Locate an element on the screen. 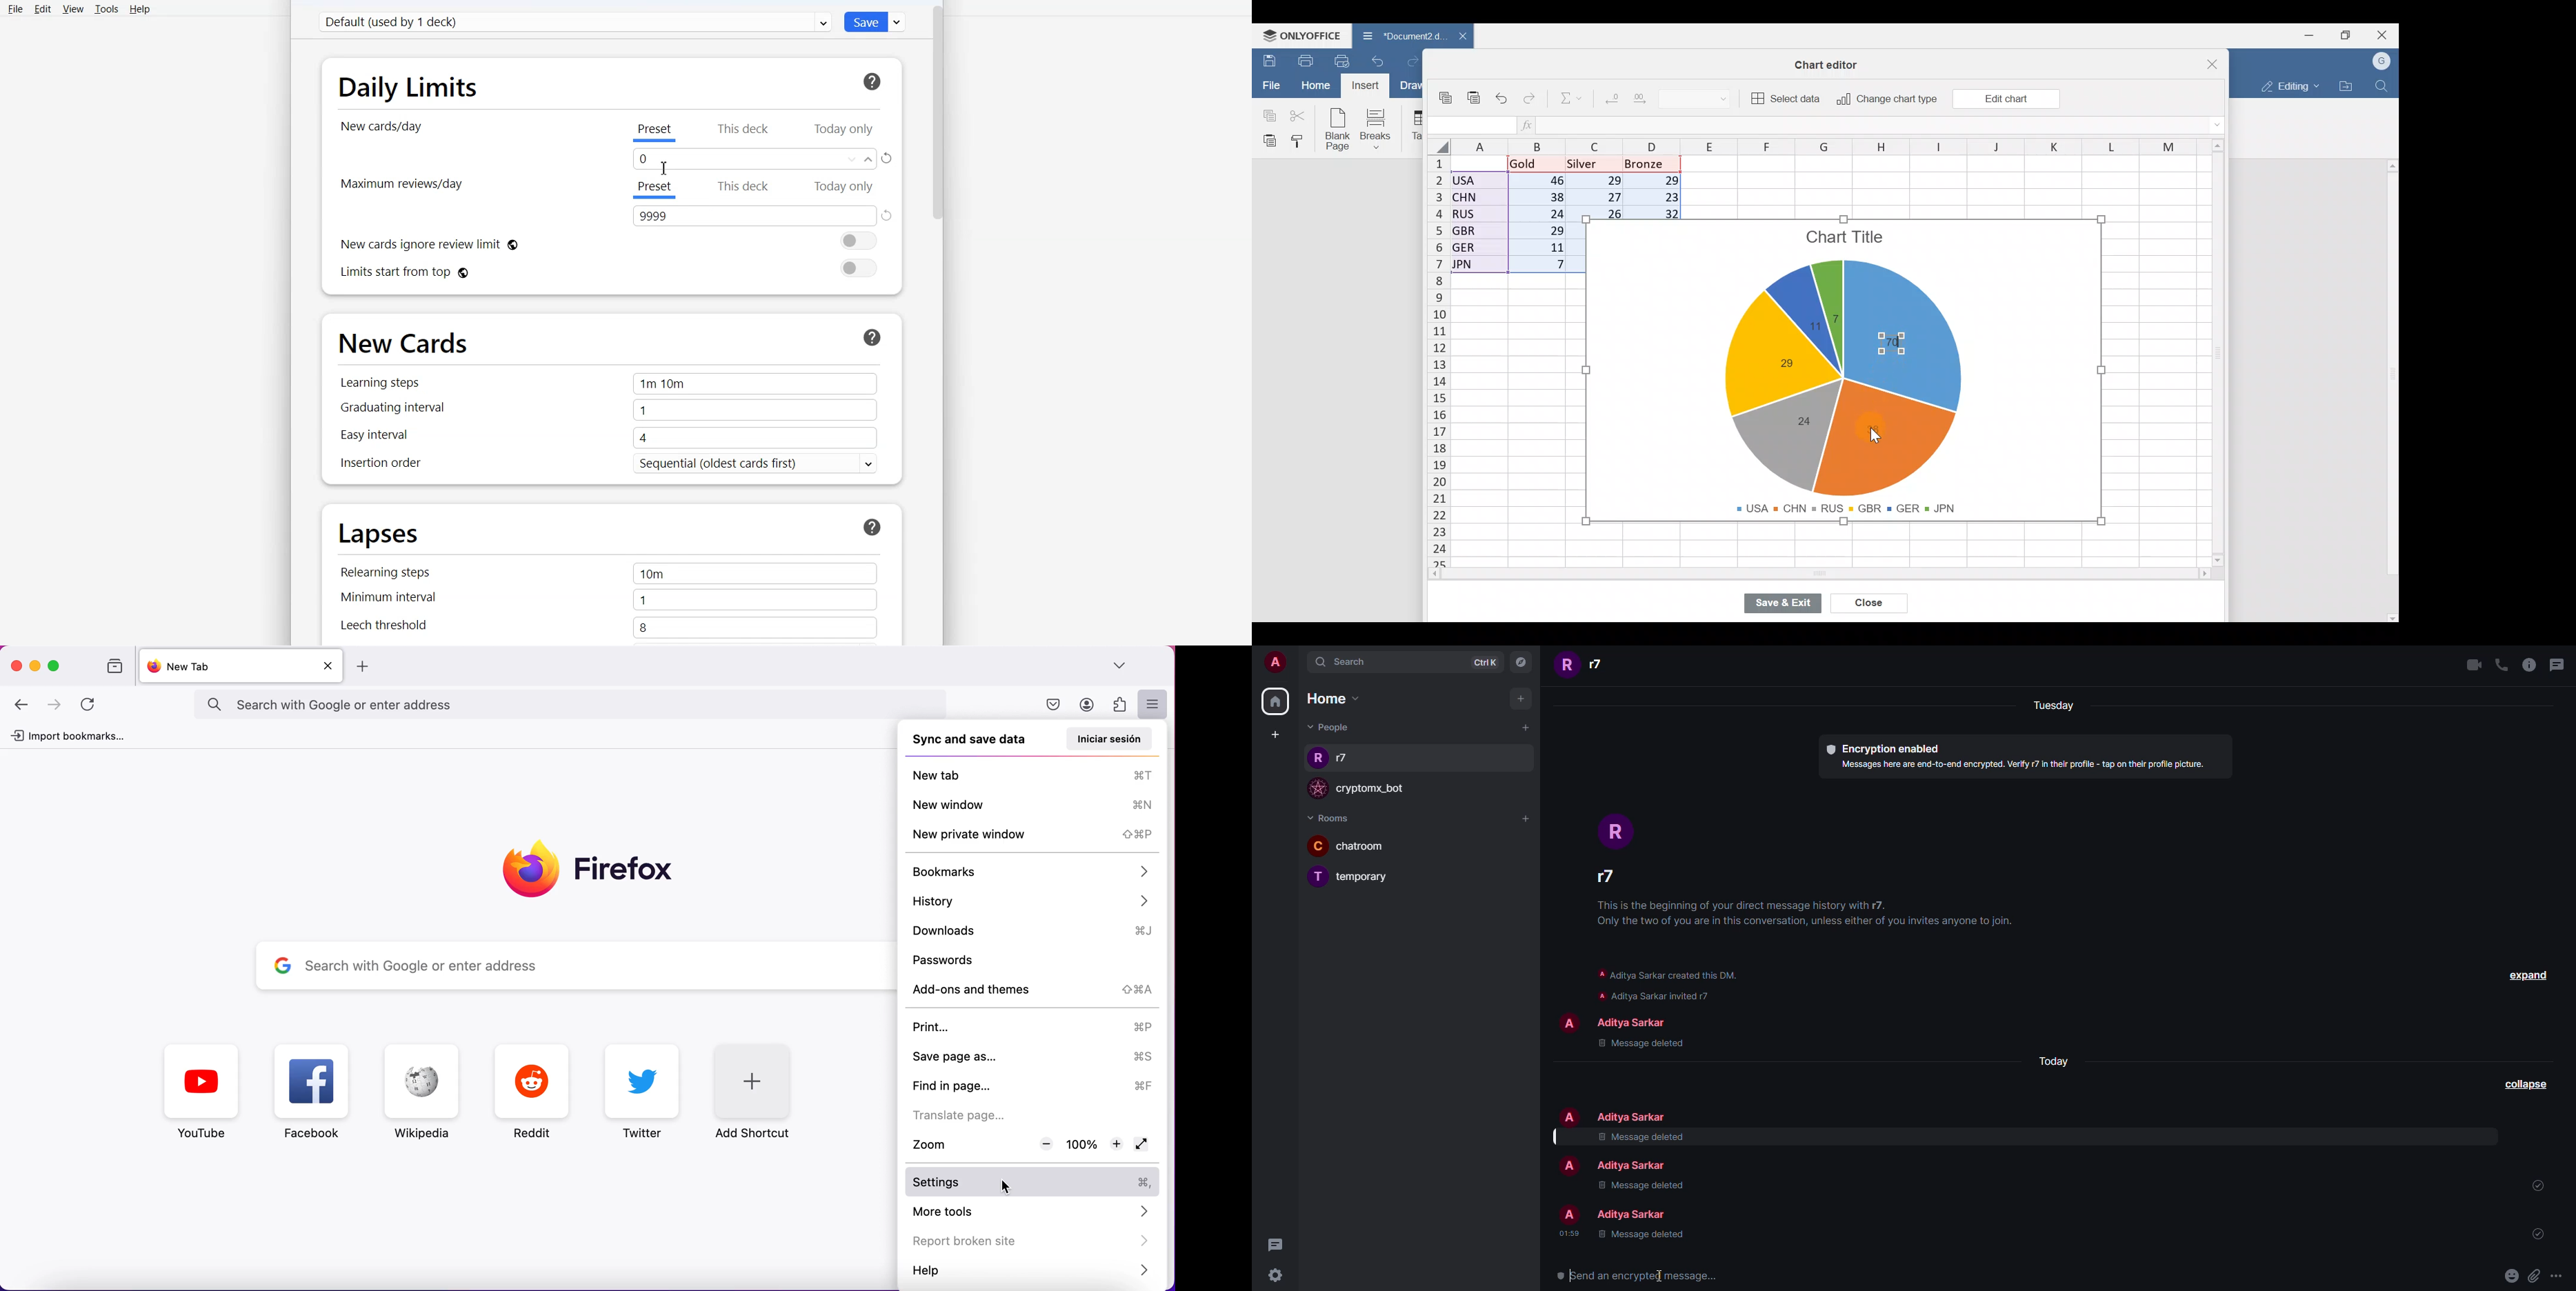 The width and height of the screenshot is (2576, 1316). Save & exit is located at coordinates (1789, 604).